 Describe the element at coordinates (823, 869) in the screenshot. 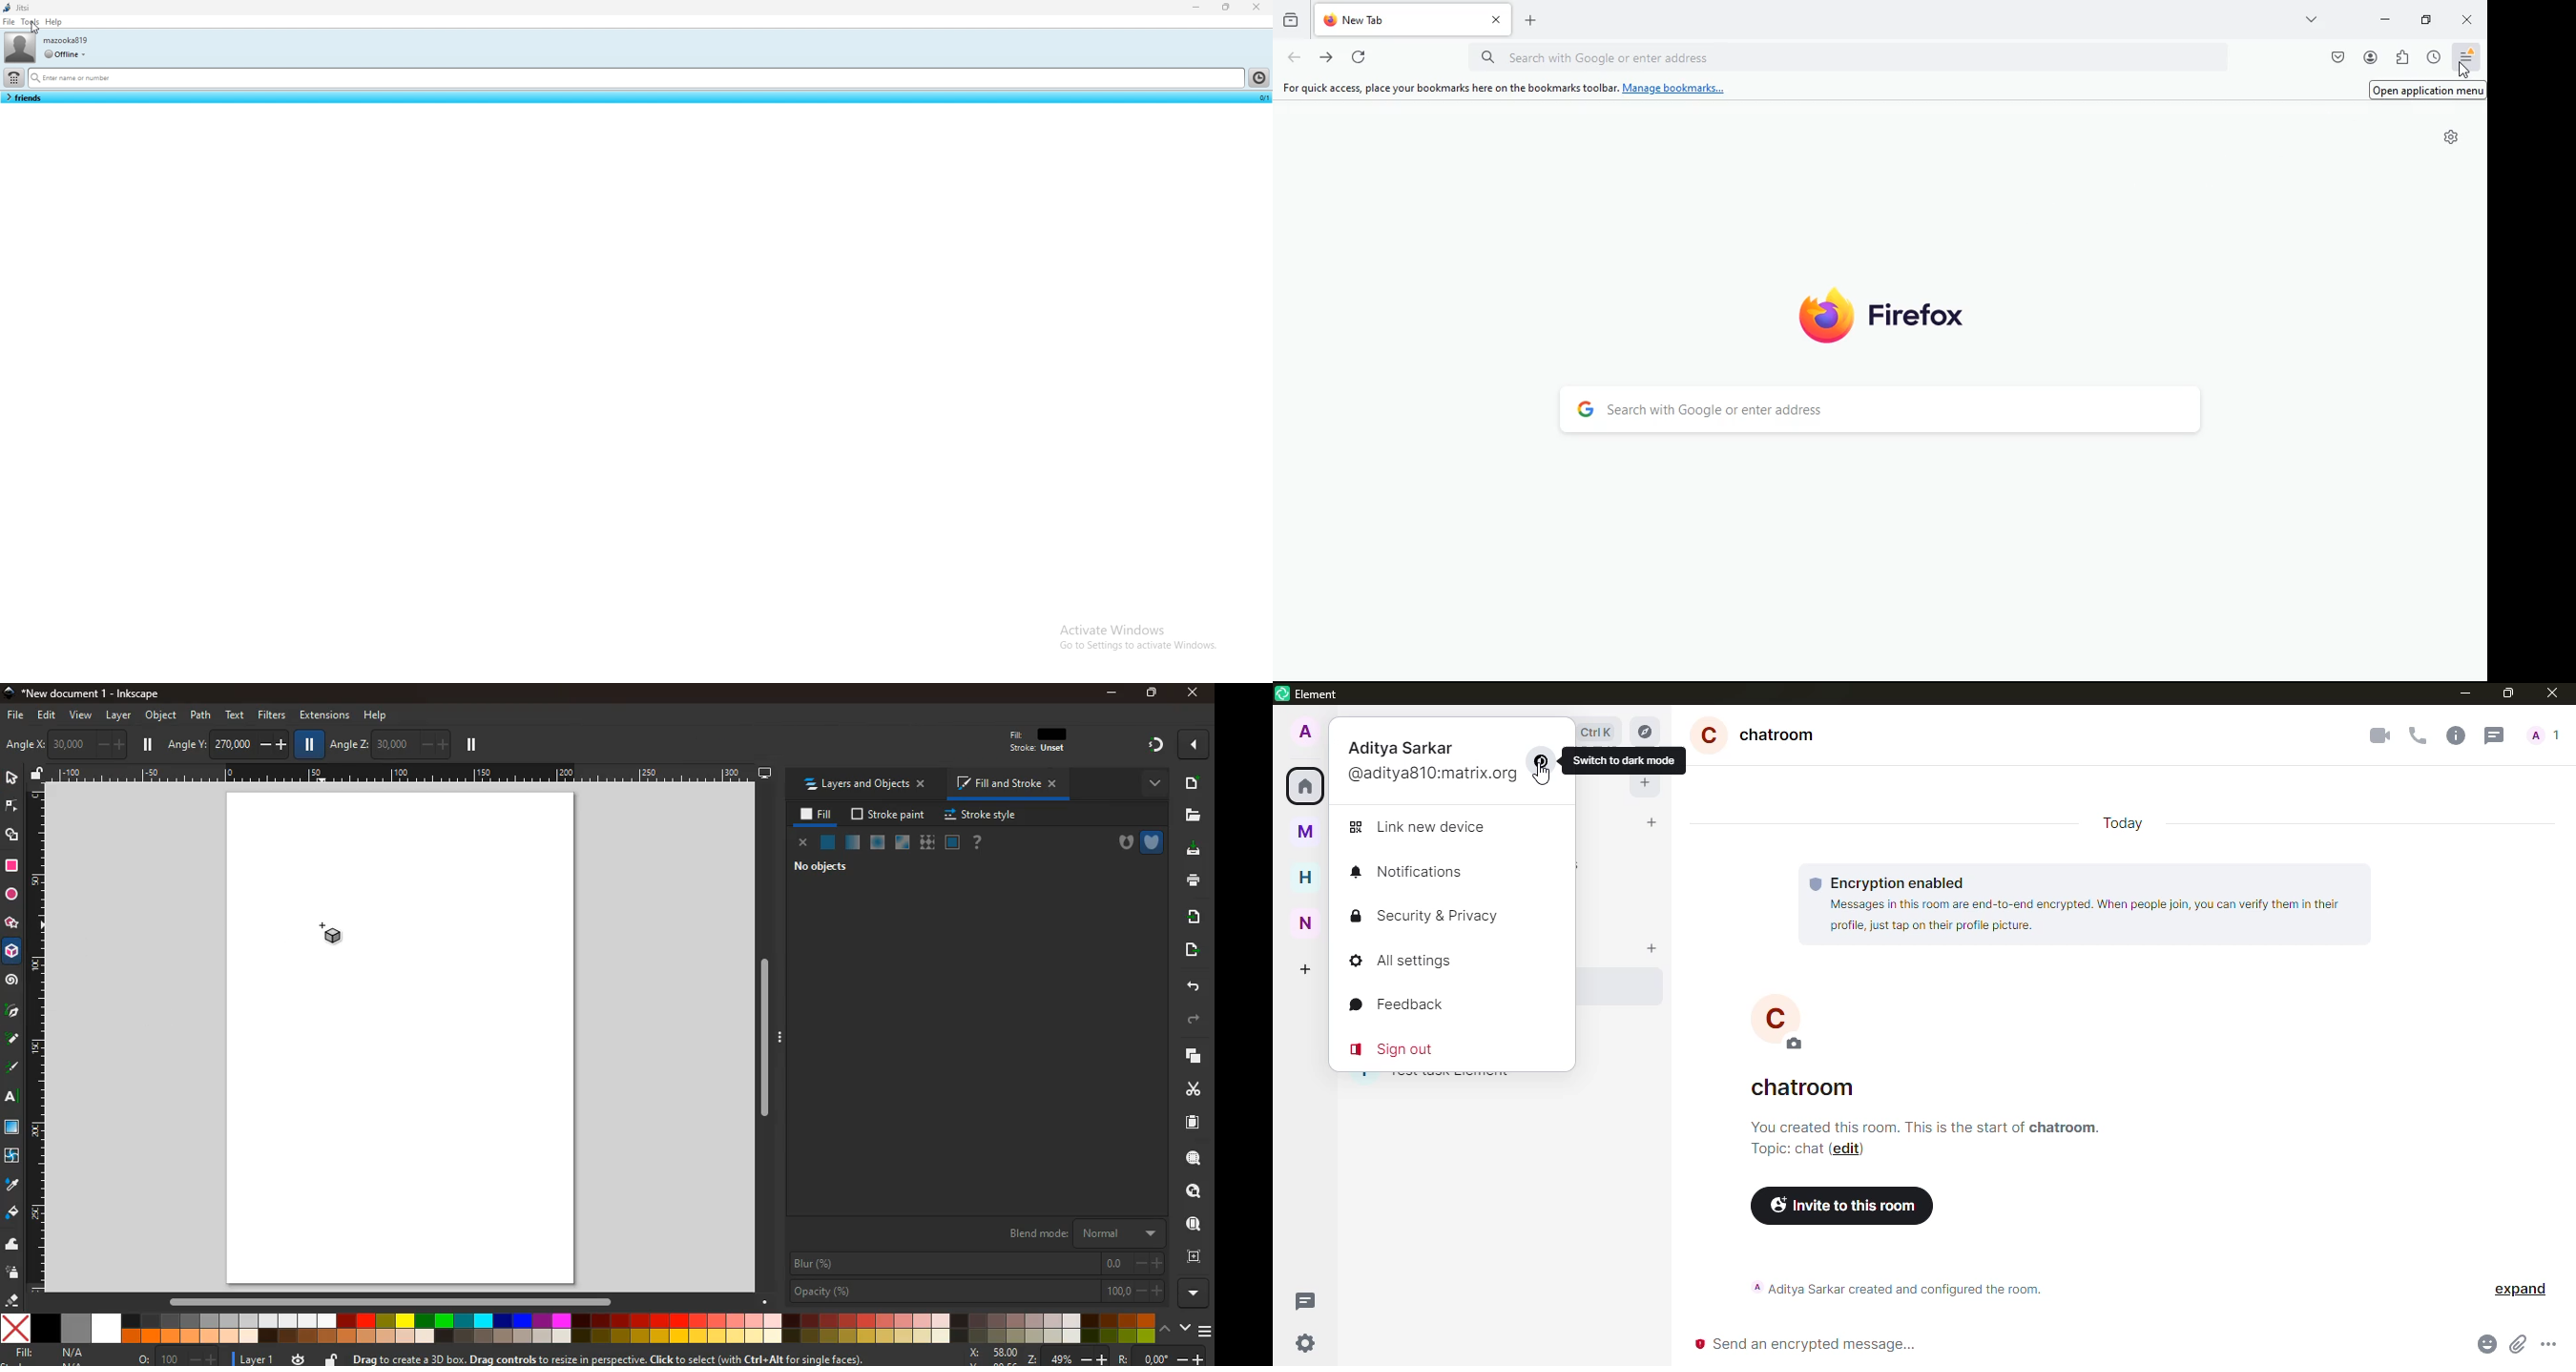

I see `no objects` at that location.